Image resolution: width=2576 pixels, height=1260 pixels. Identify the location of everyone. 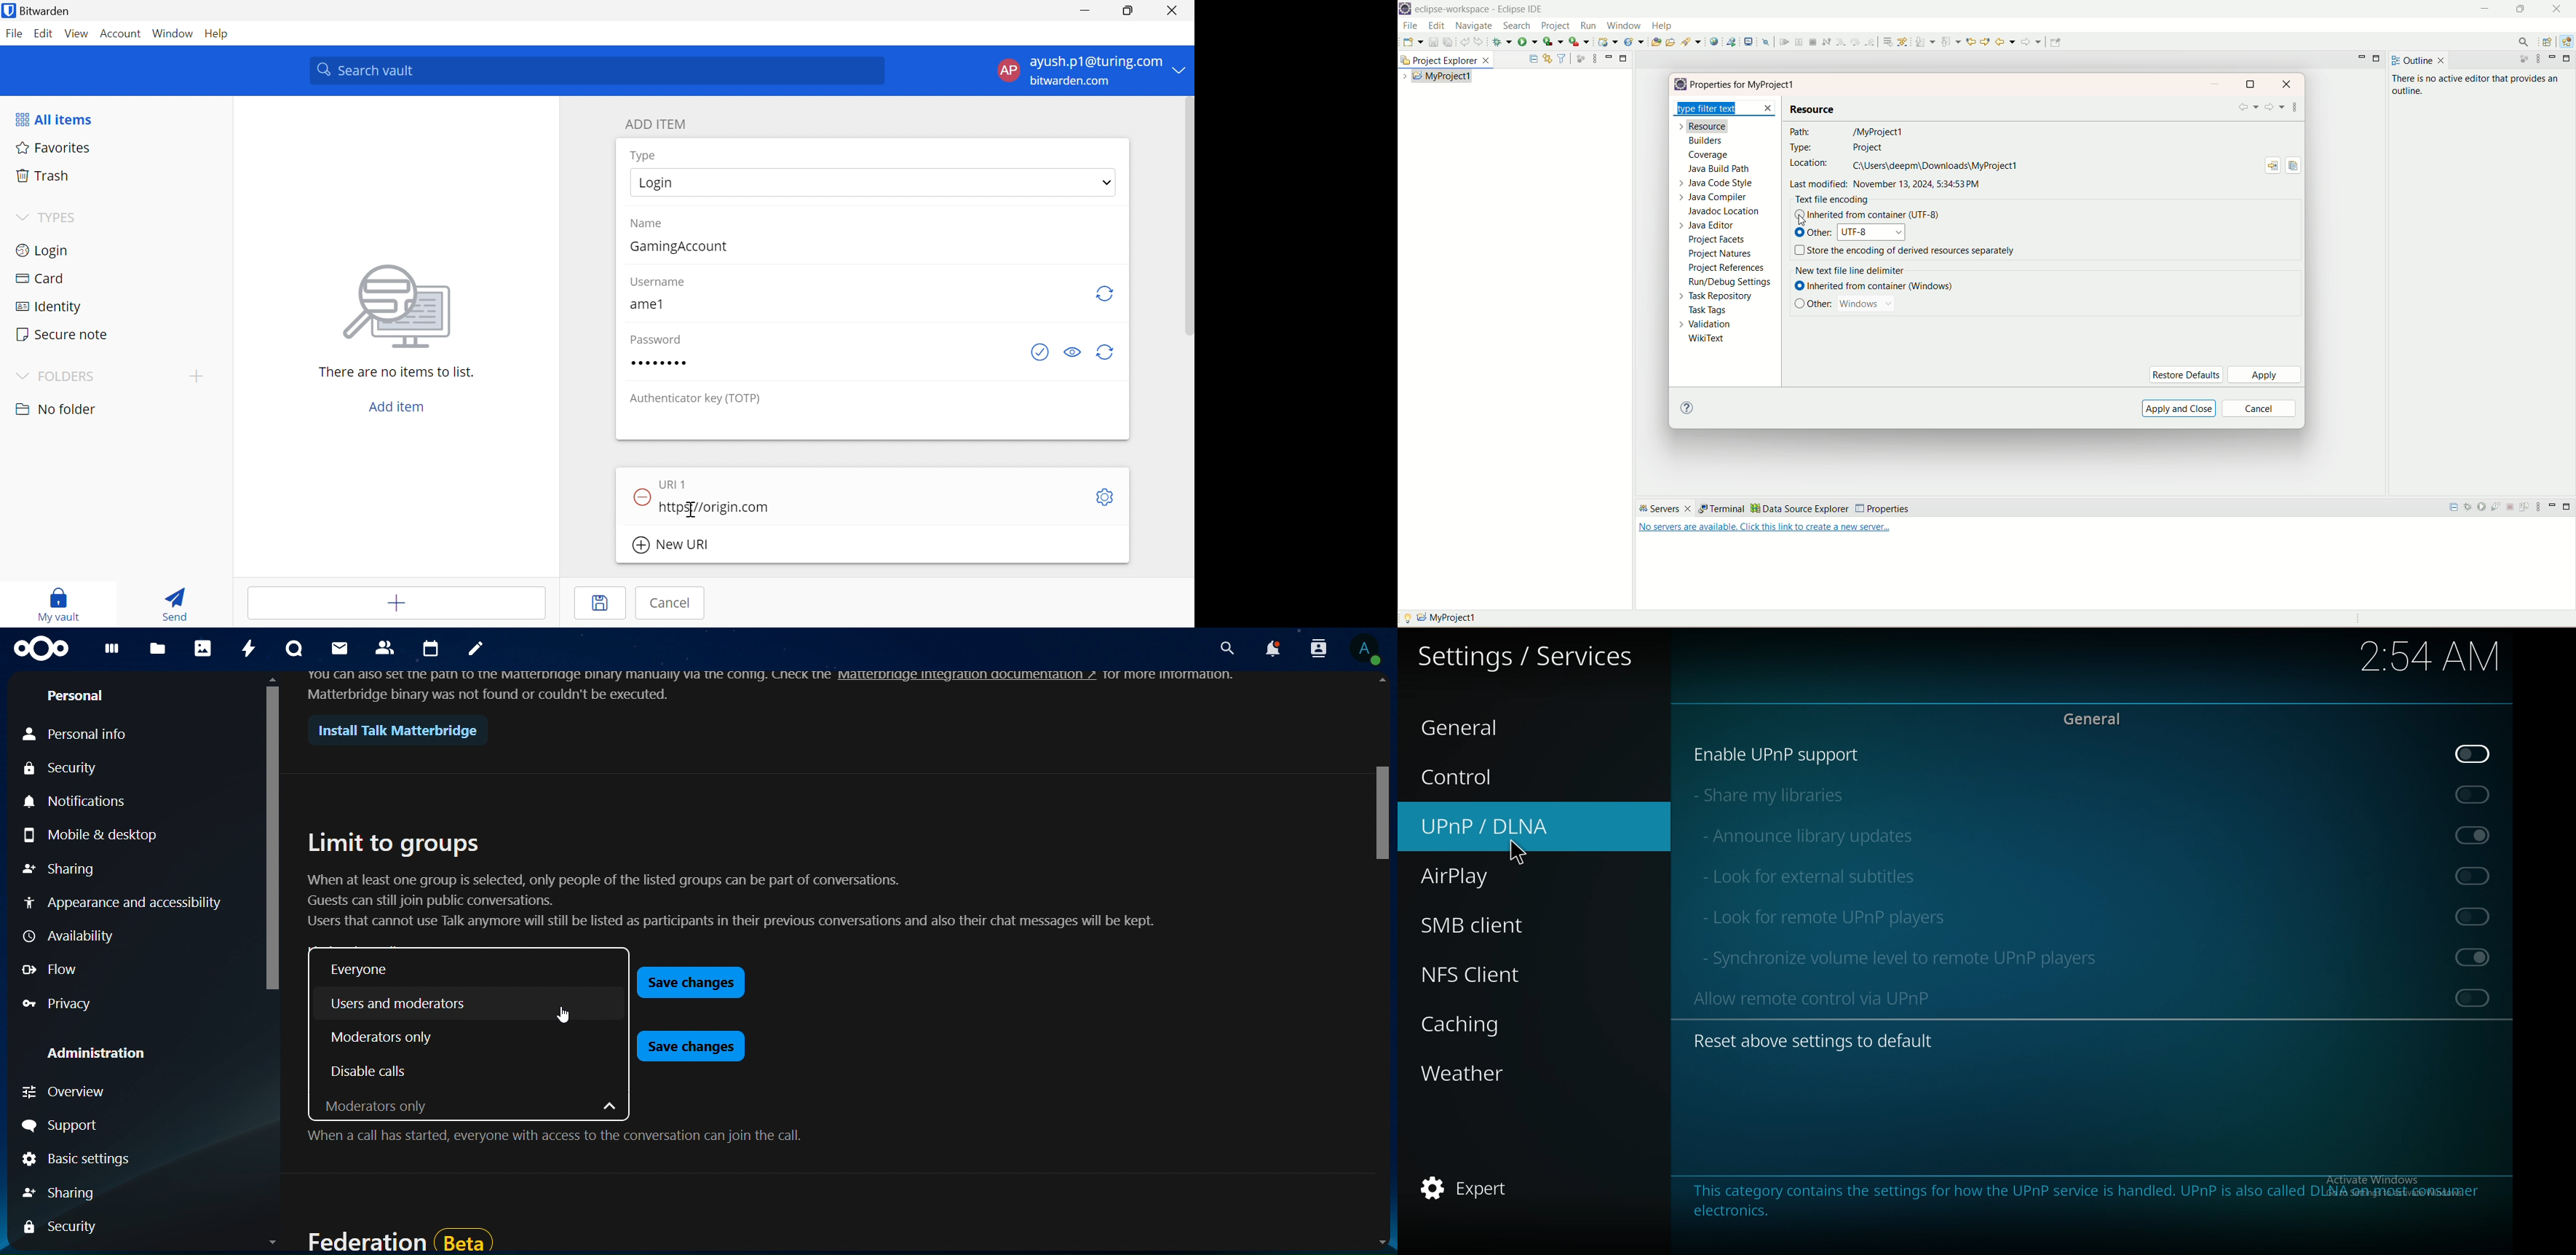
(363, 968).